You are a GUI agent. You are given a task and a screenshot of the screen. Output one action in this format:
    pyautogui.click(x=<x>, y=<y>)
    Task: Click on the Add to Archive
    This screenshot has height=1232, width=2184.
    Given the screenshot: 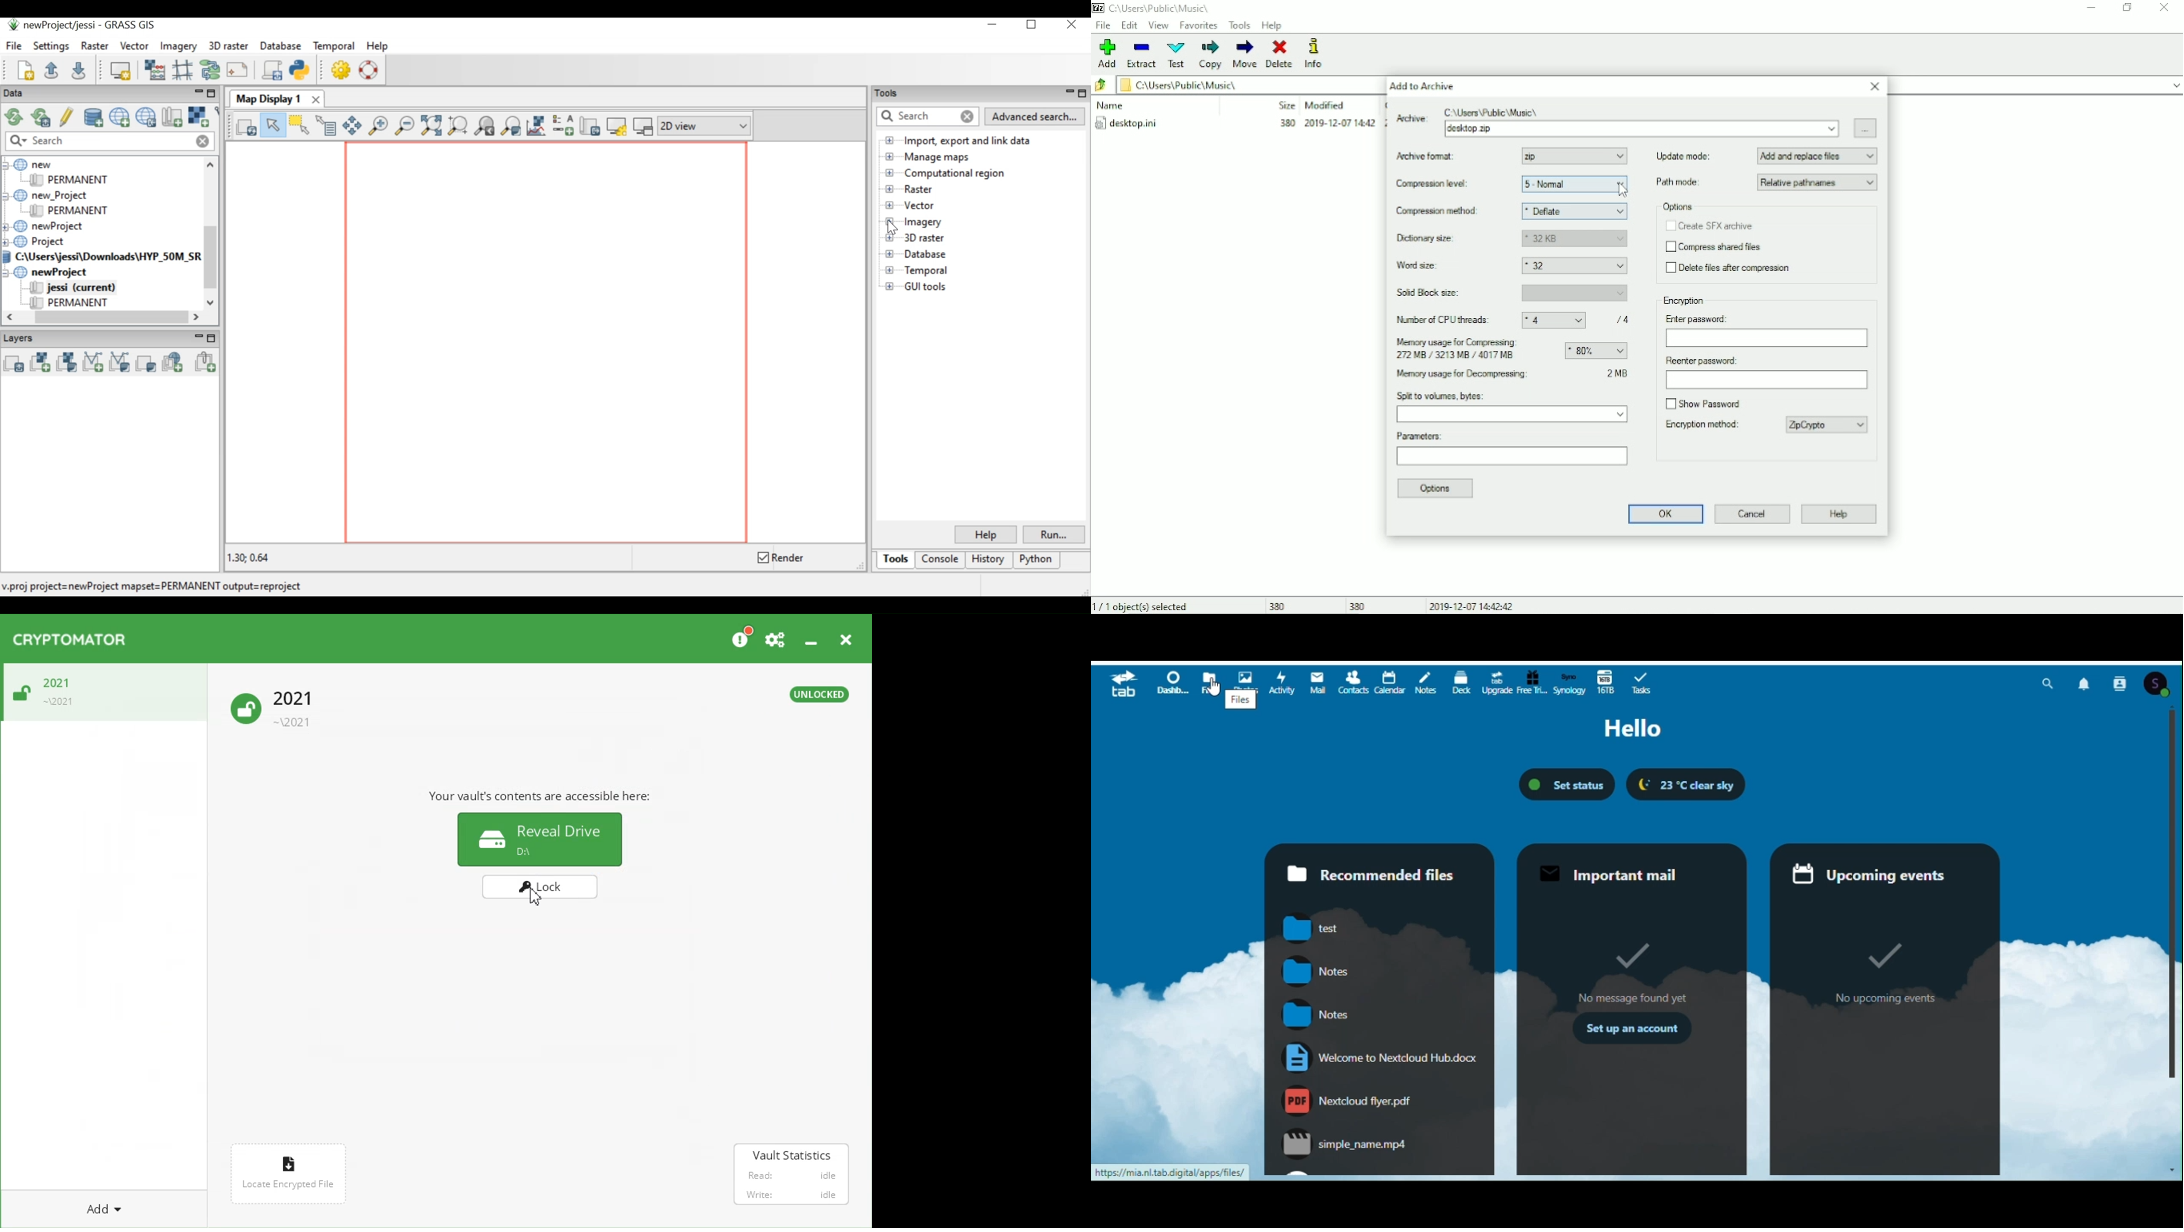 What is the action you would take?
    pyautogui.click(x=1422, y=86)
    